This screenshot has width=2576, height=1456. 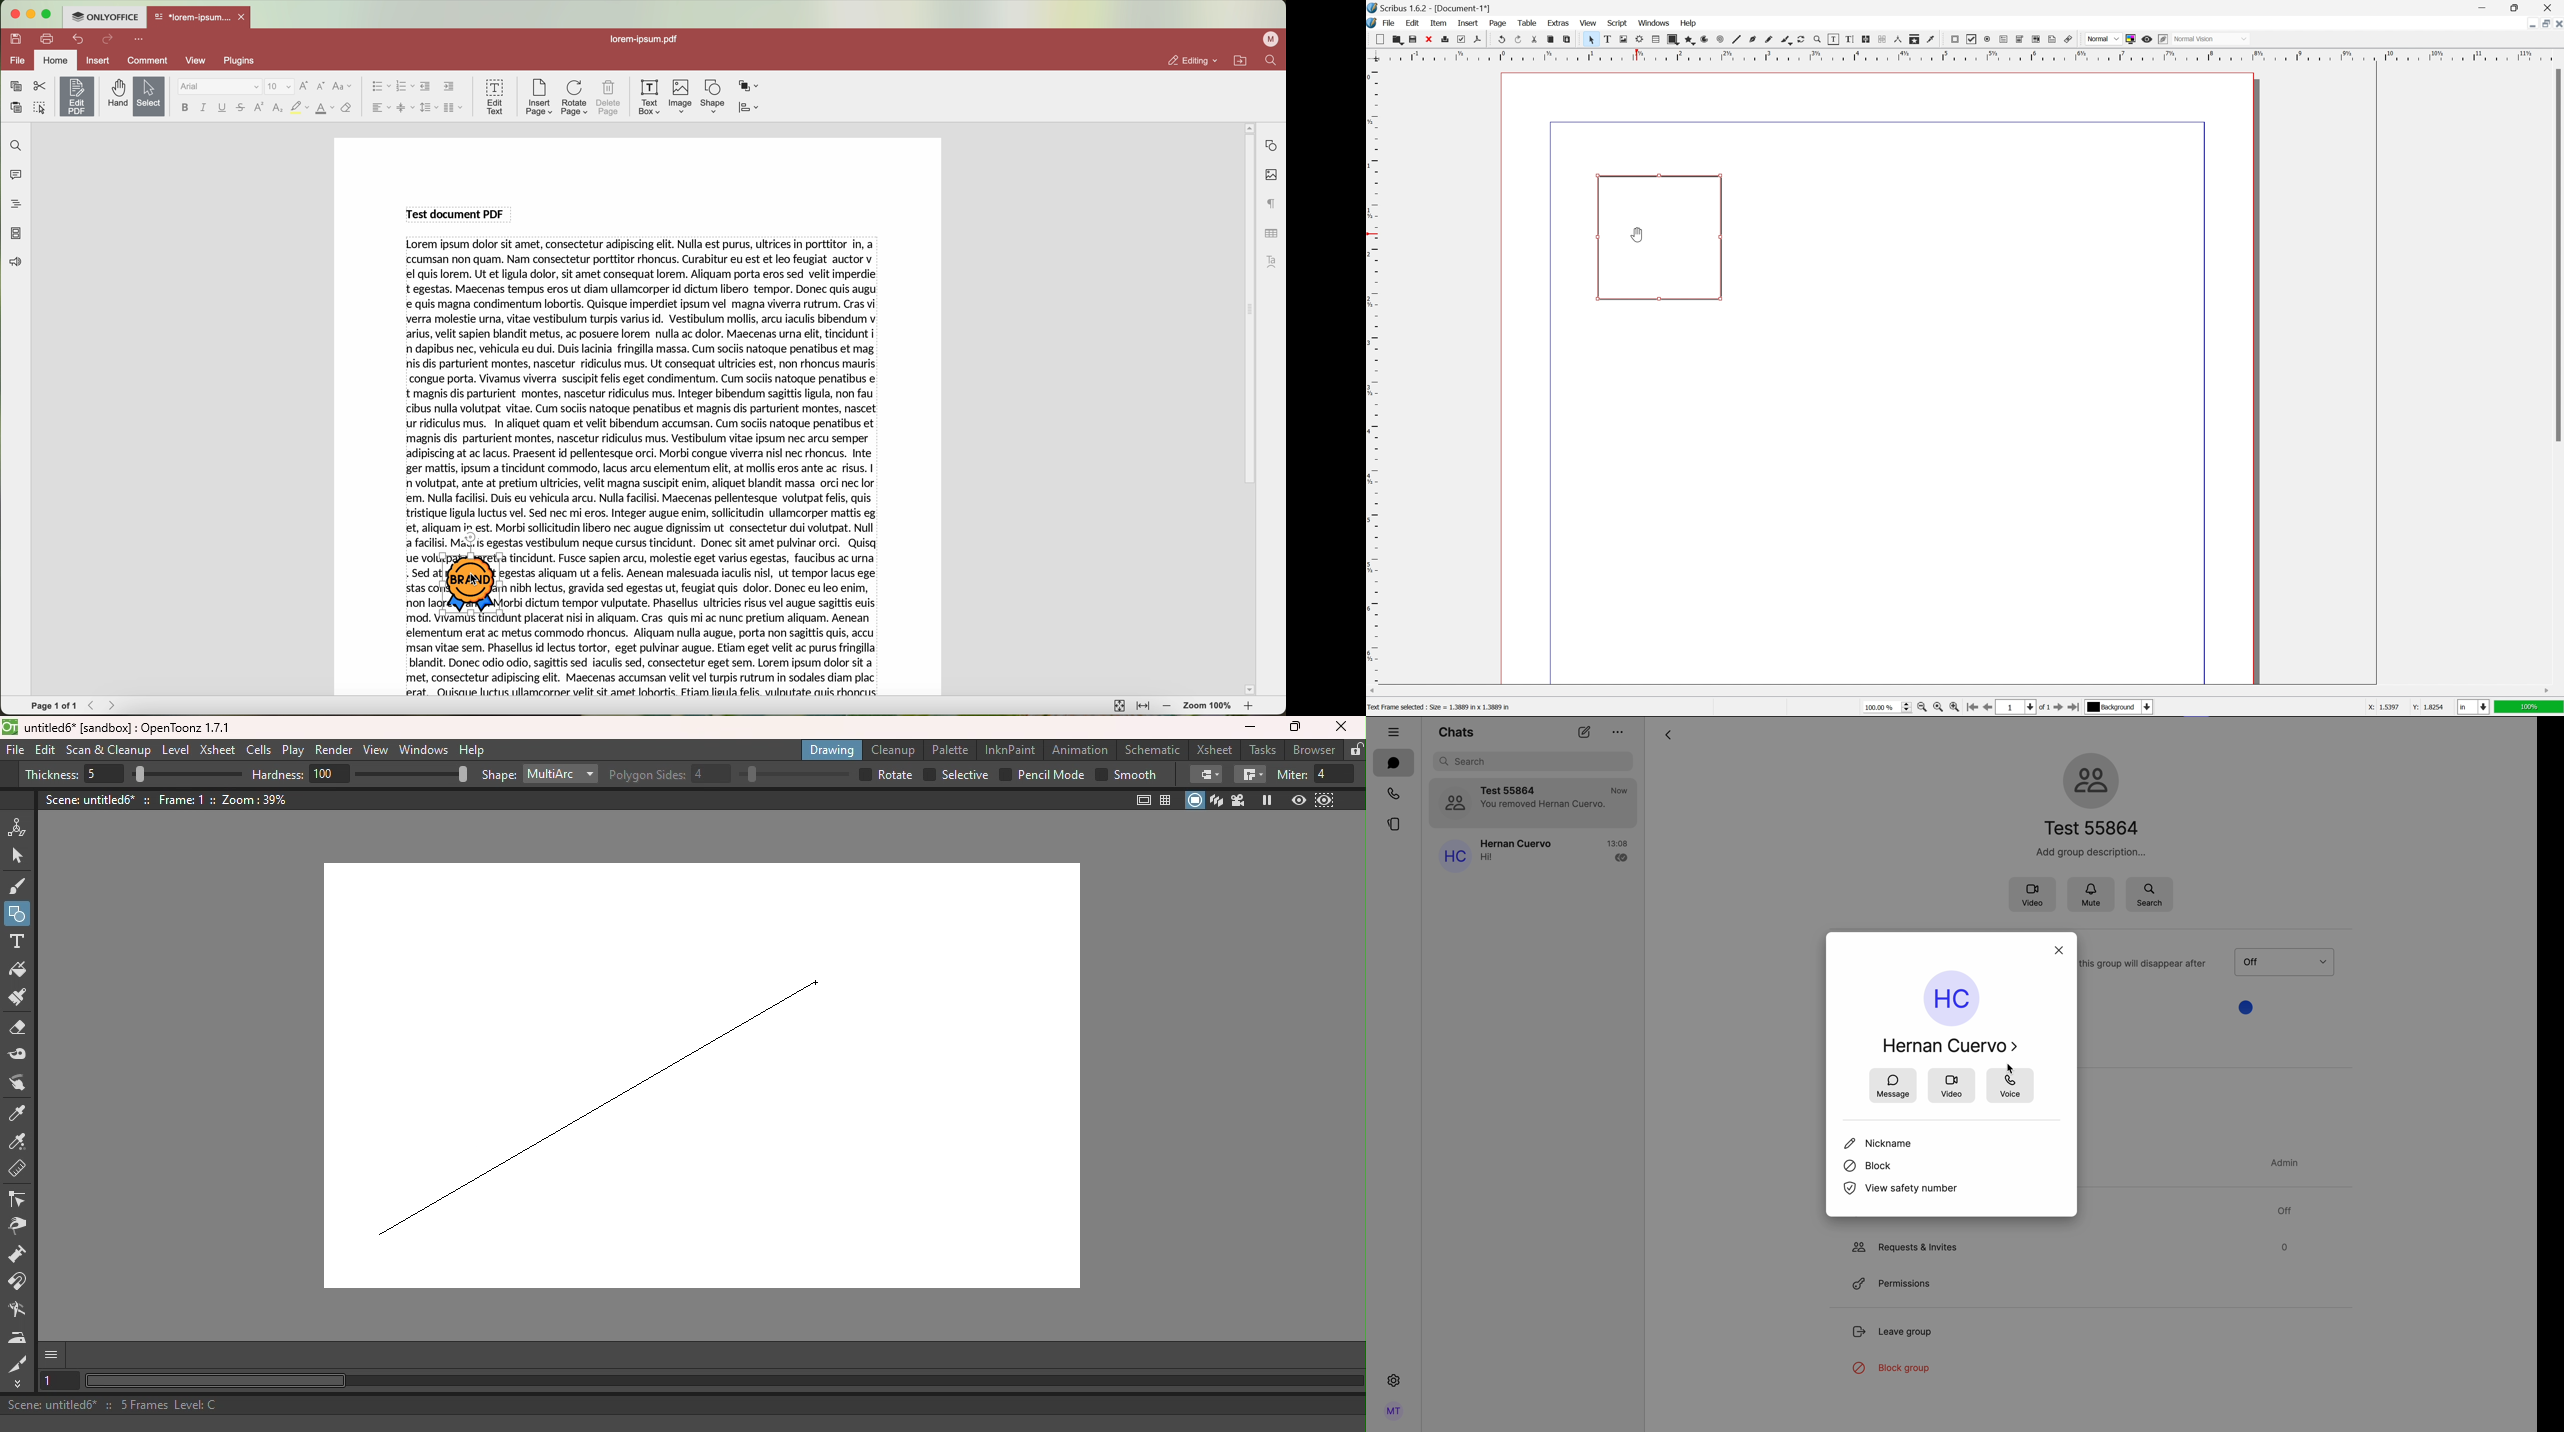 I want to click on hide tabs, so click(x=1394, y=729).